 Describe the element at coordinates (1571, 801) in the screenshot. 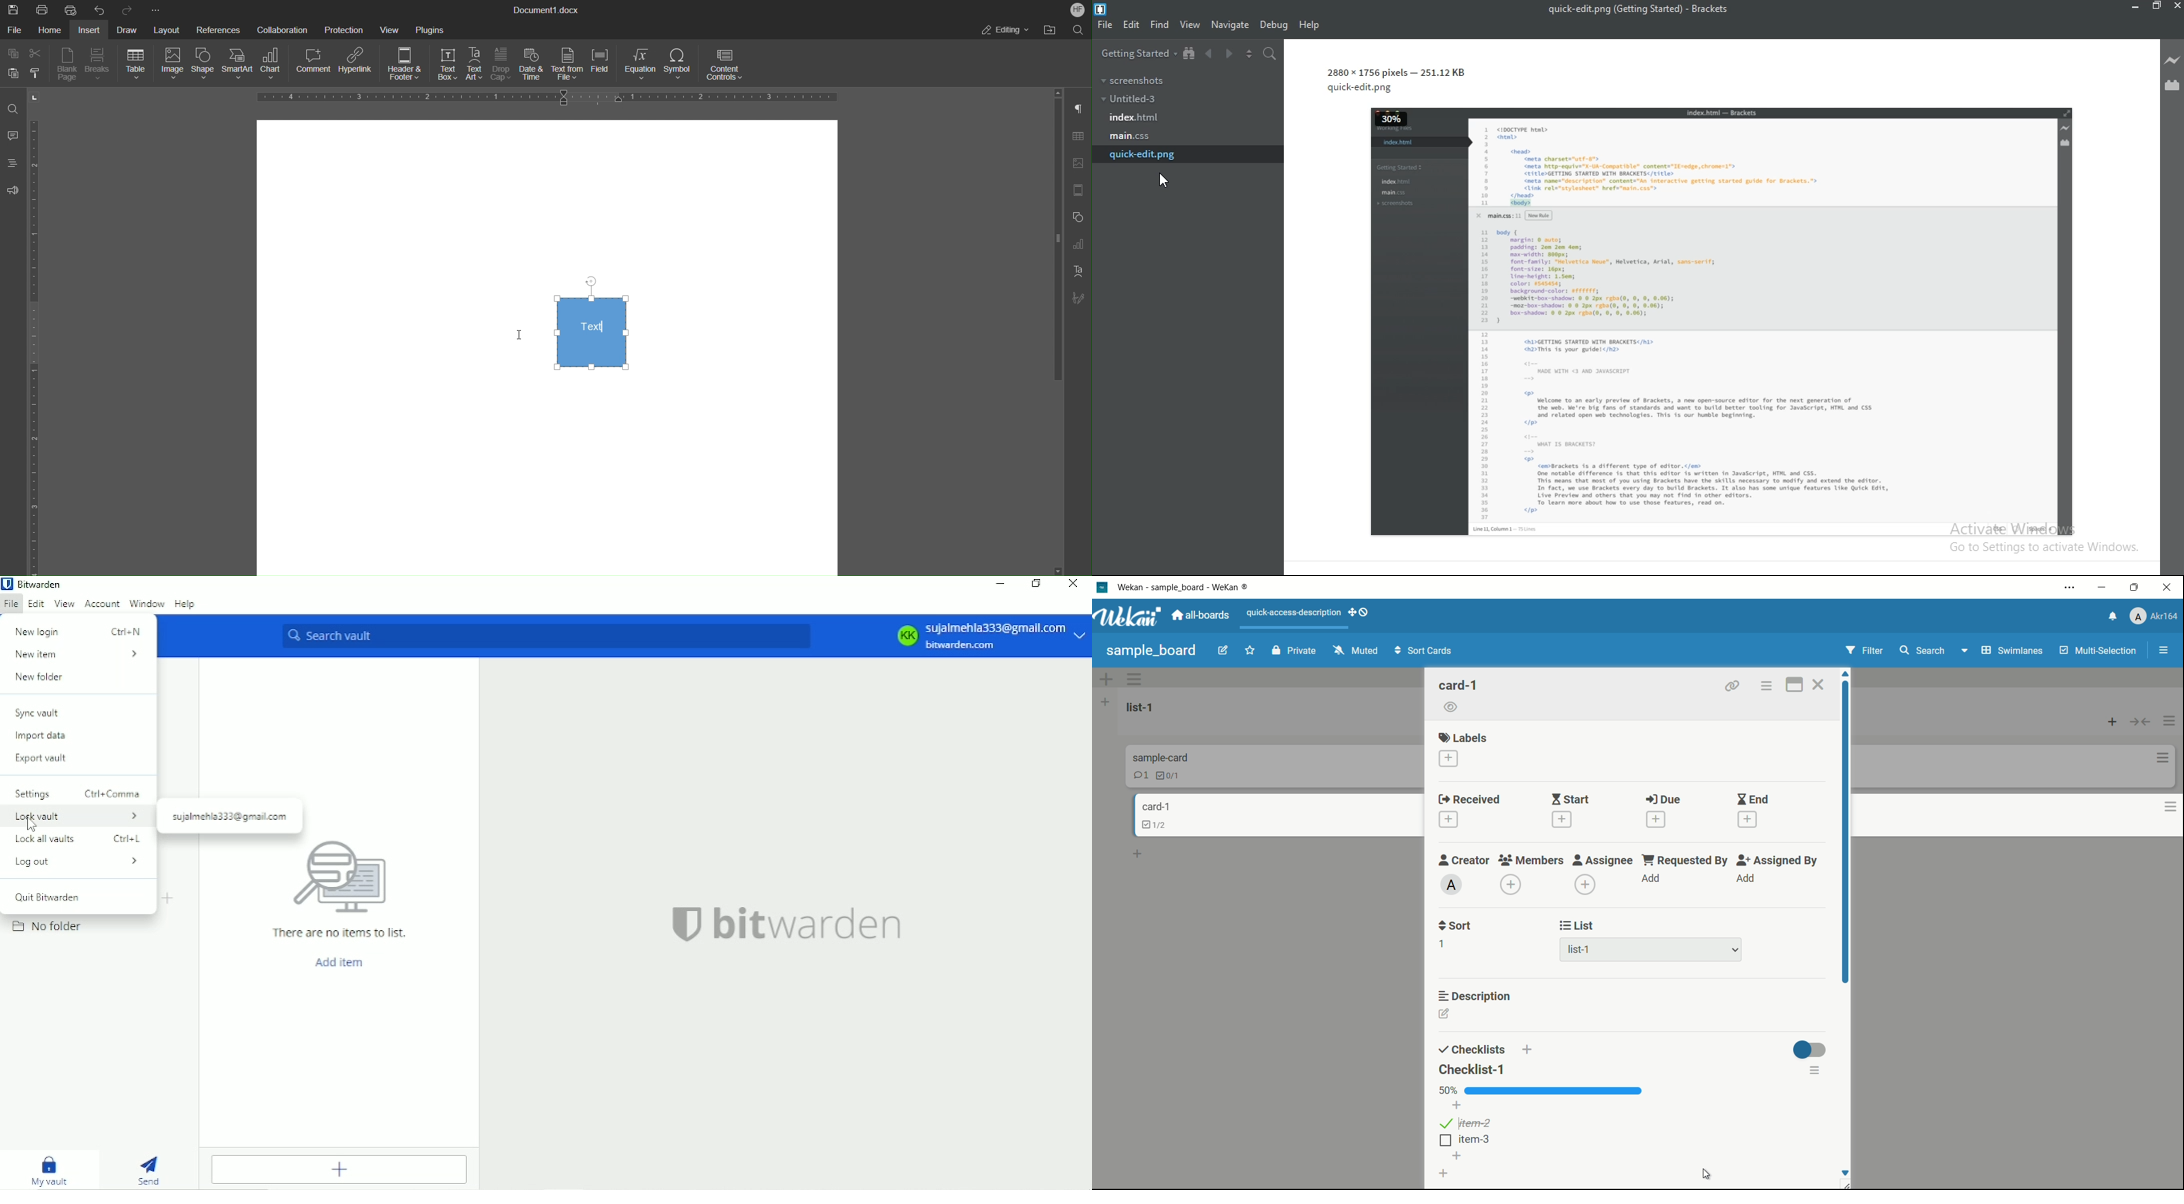

I see `start` at that location.